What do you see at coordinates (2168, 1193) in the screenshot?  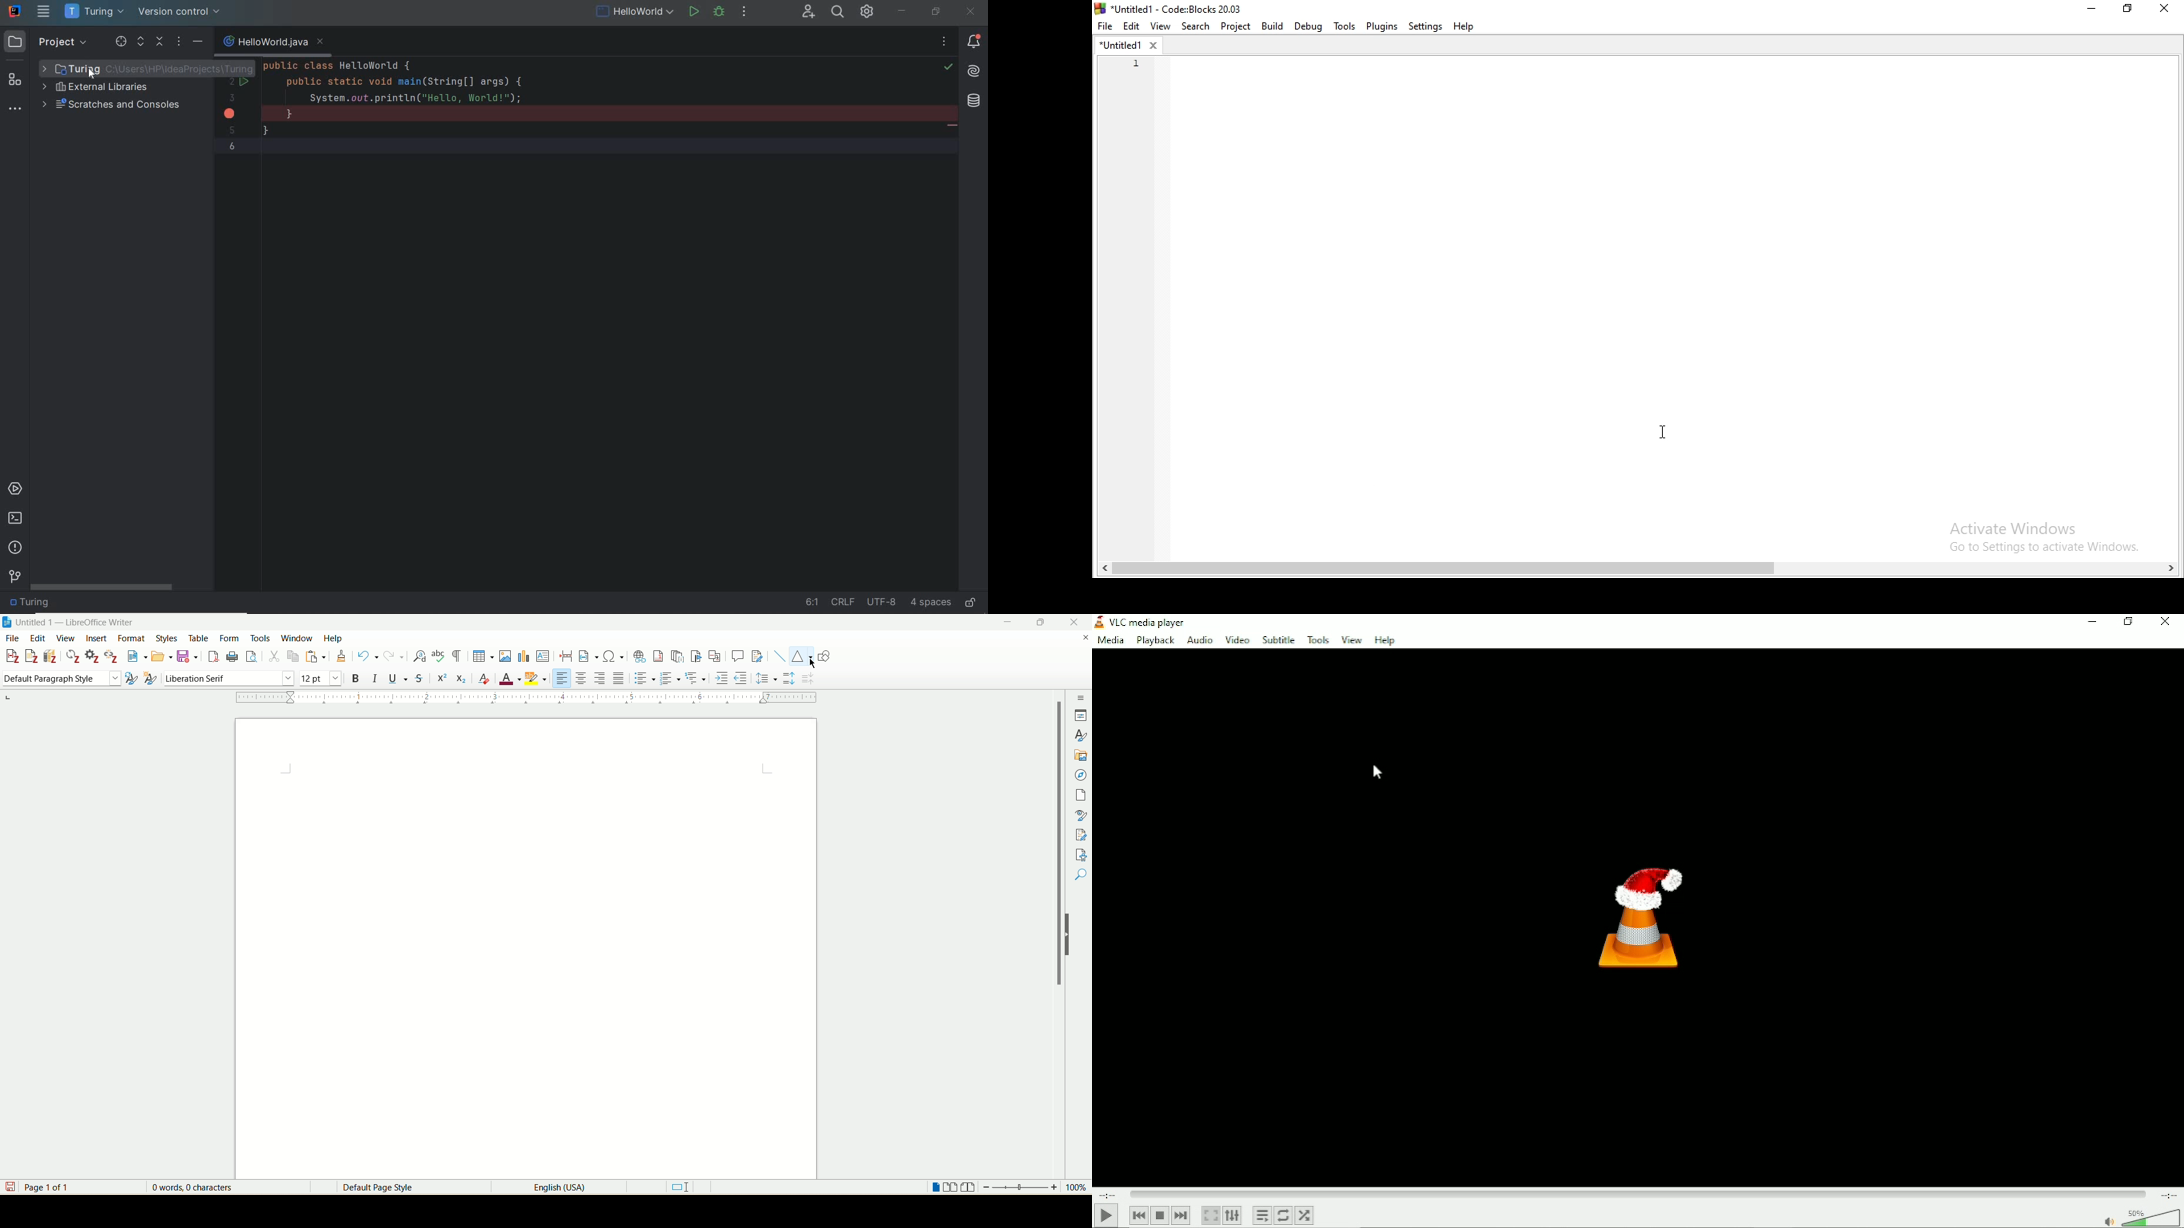 I see `Total duration` at bounding box center [2168, 1193].